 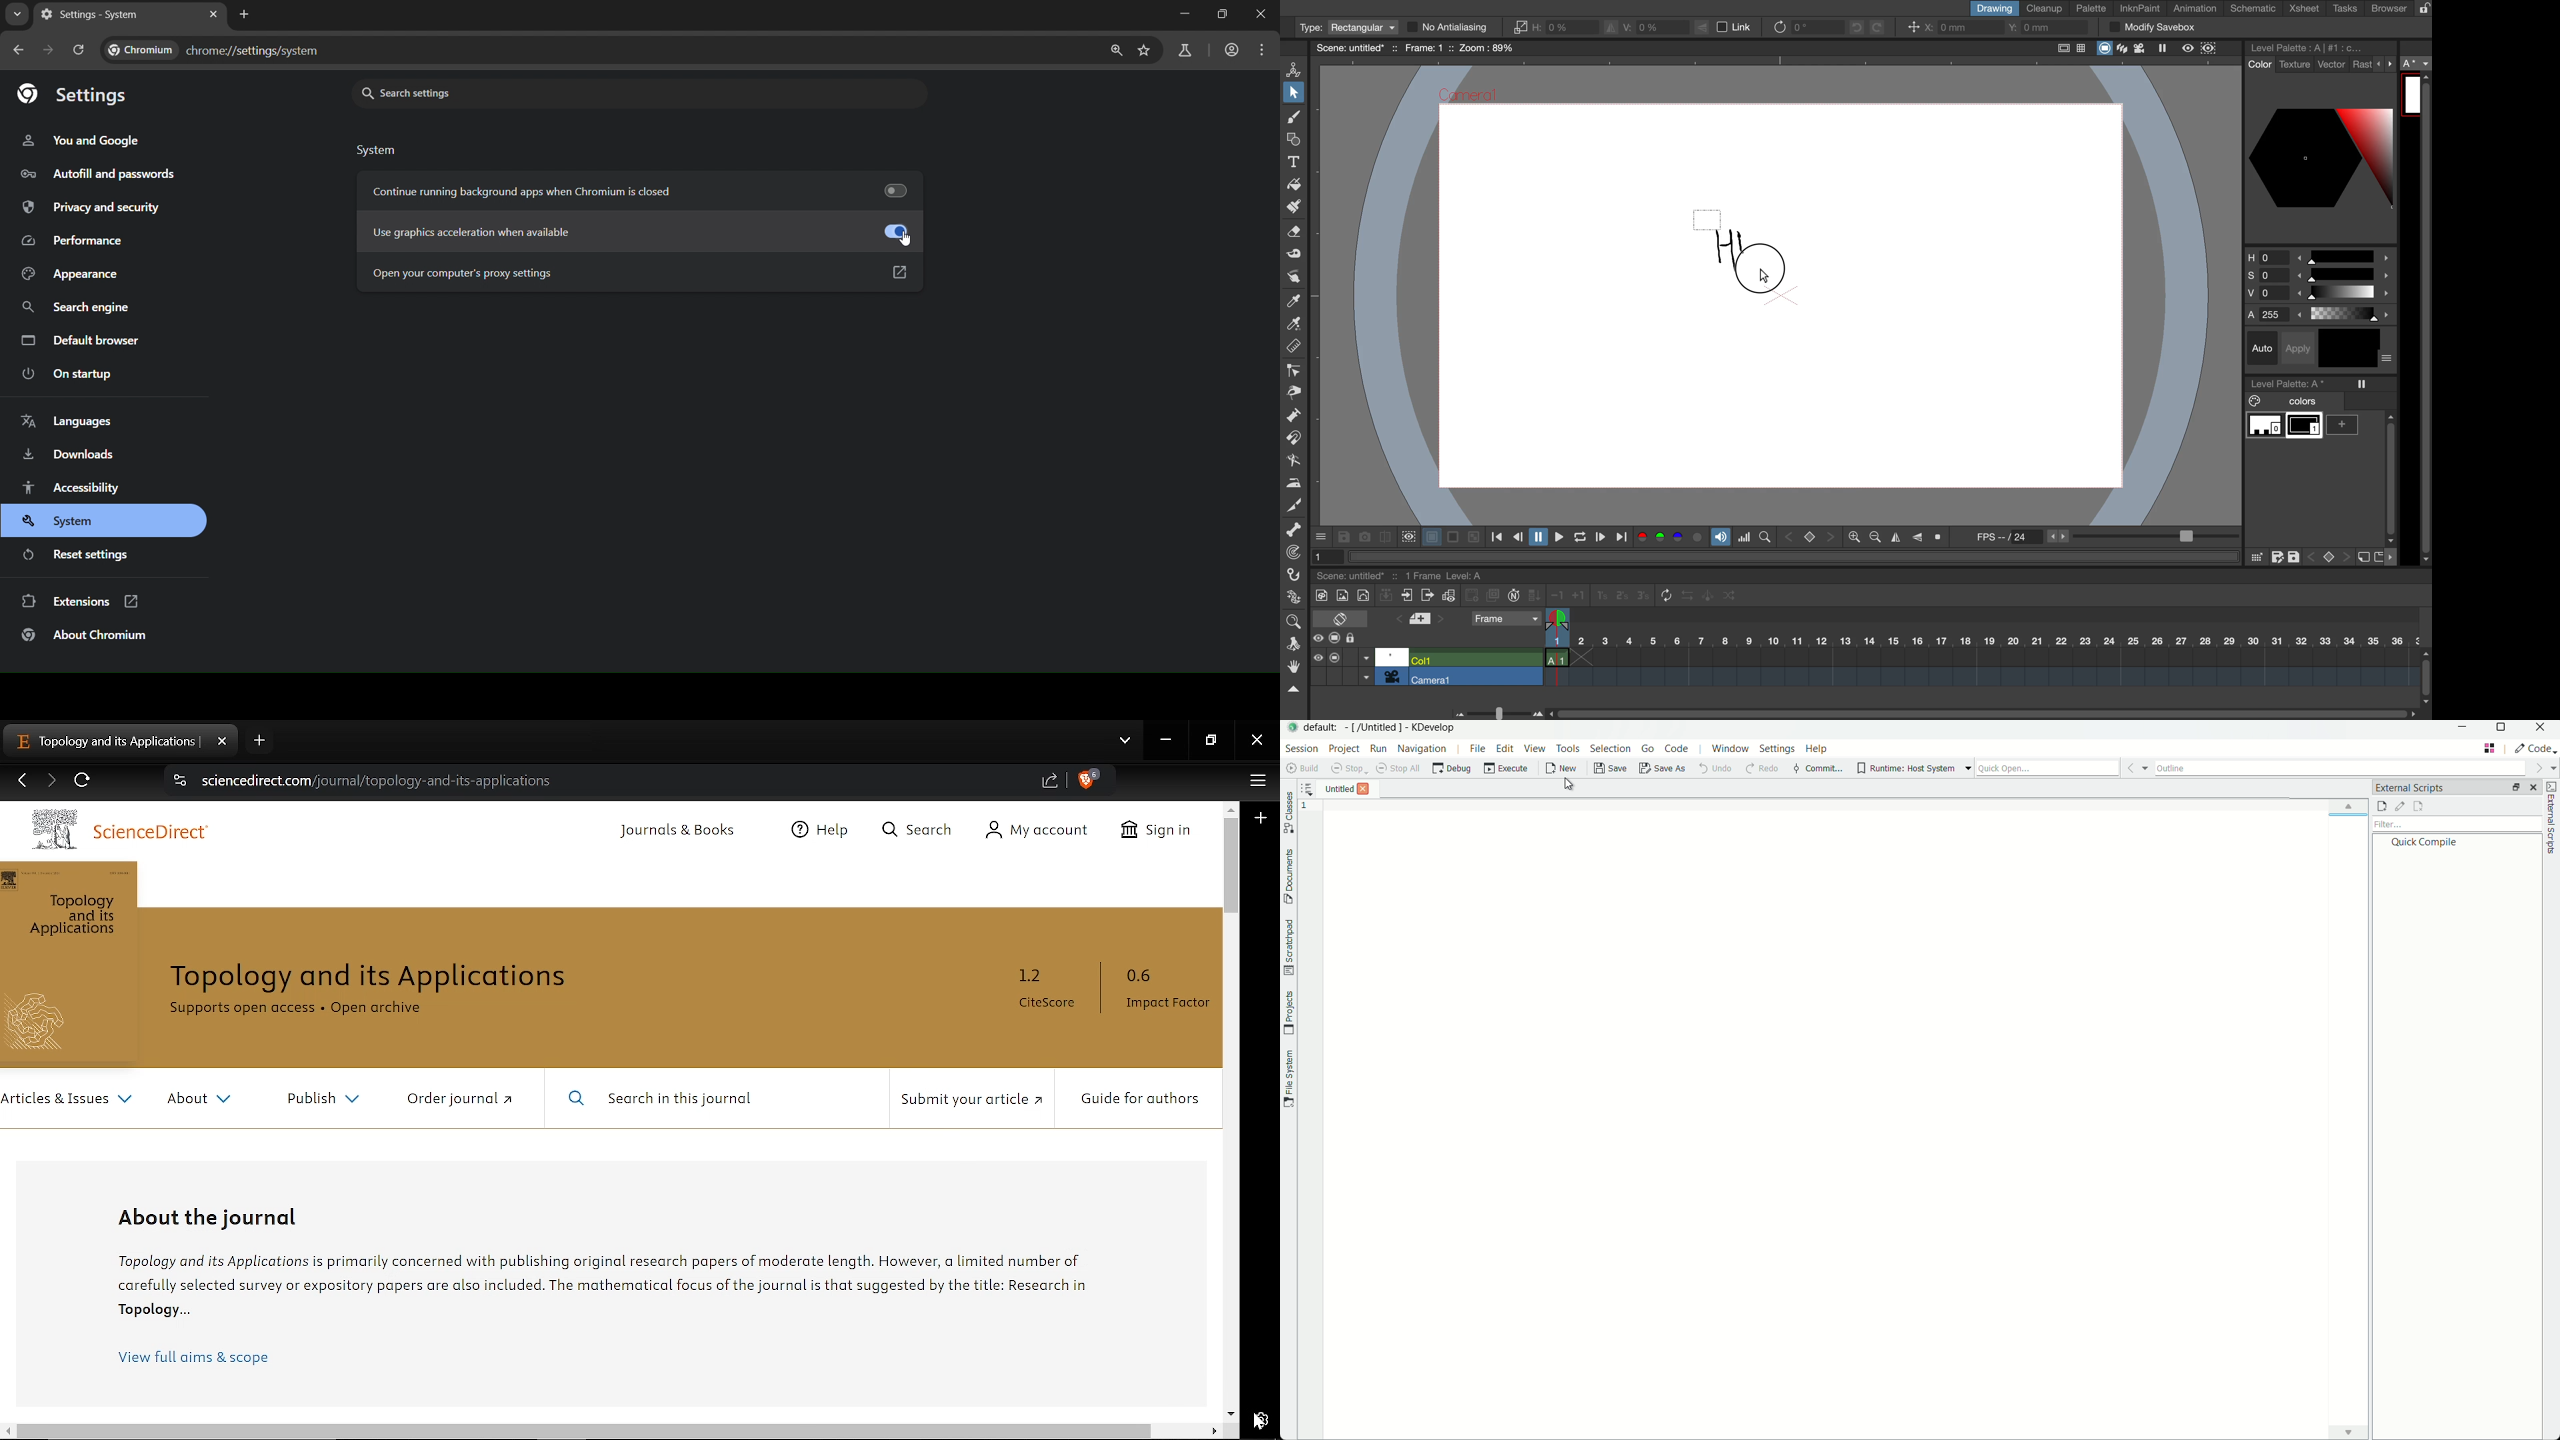 What do you see at coordinates (2458, 825) in the screenshot?
I see `filter bar` at bounding box center [2458, 825].